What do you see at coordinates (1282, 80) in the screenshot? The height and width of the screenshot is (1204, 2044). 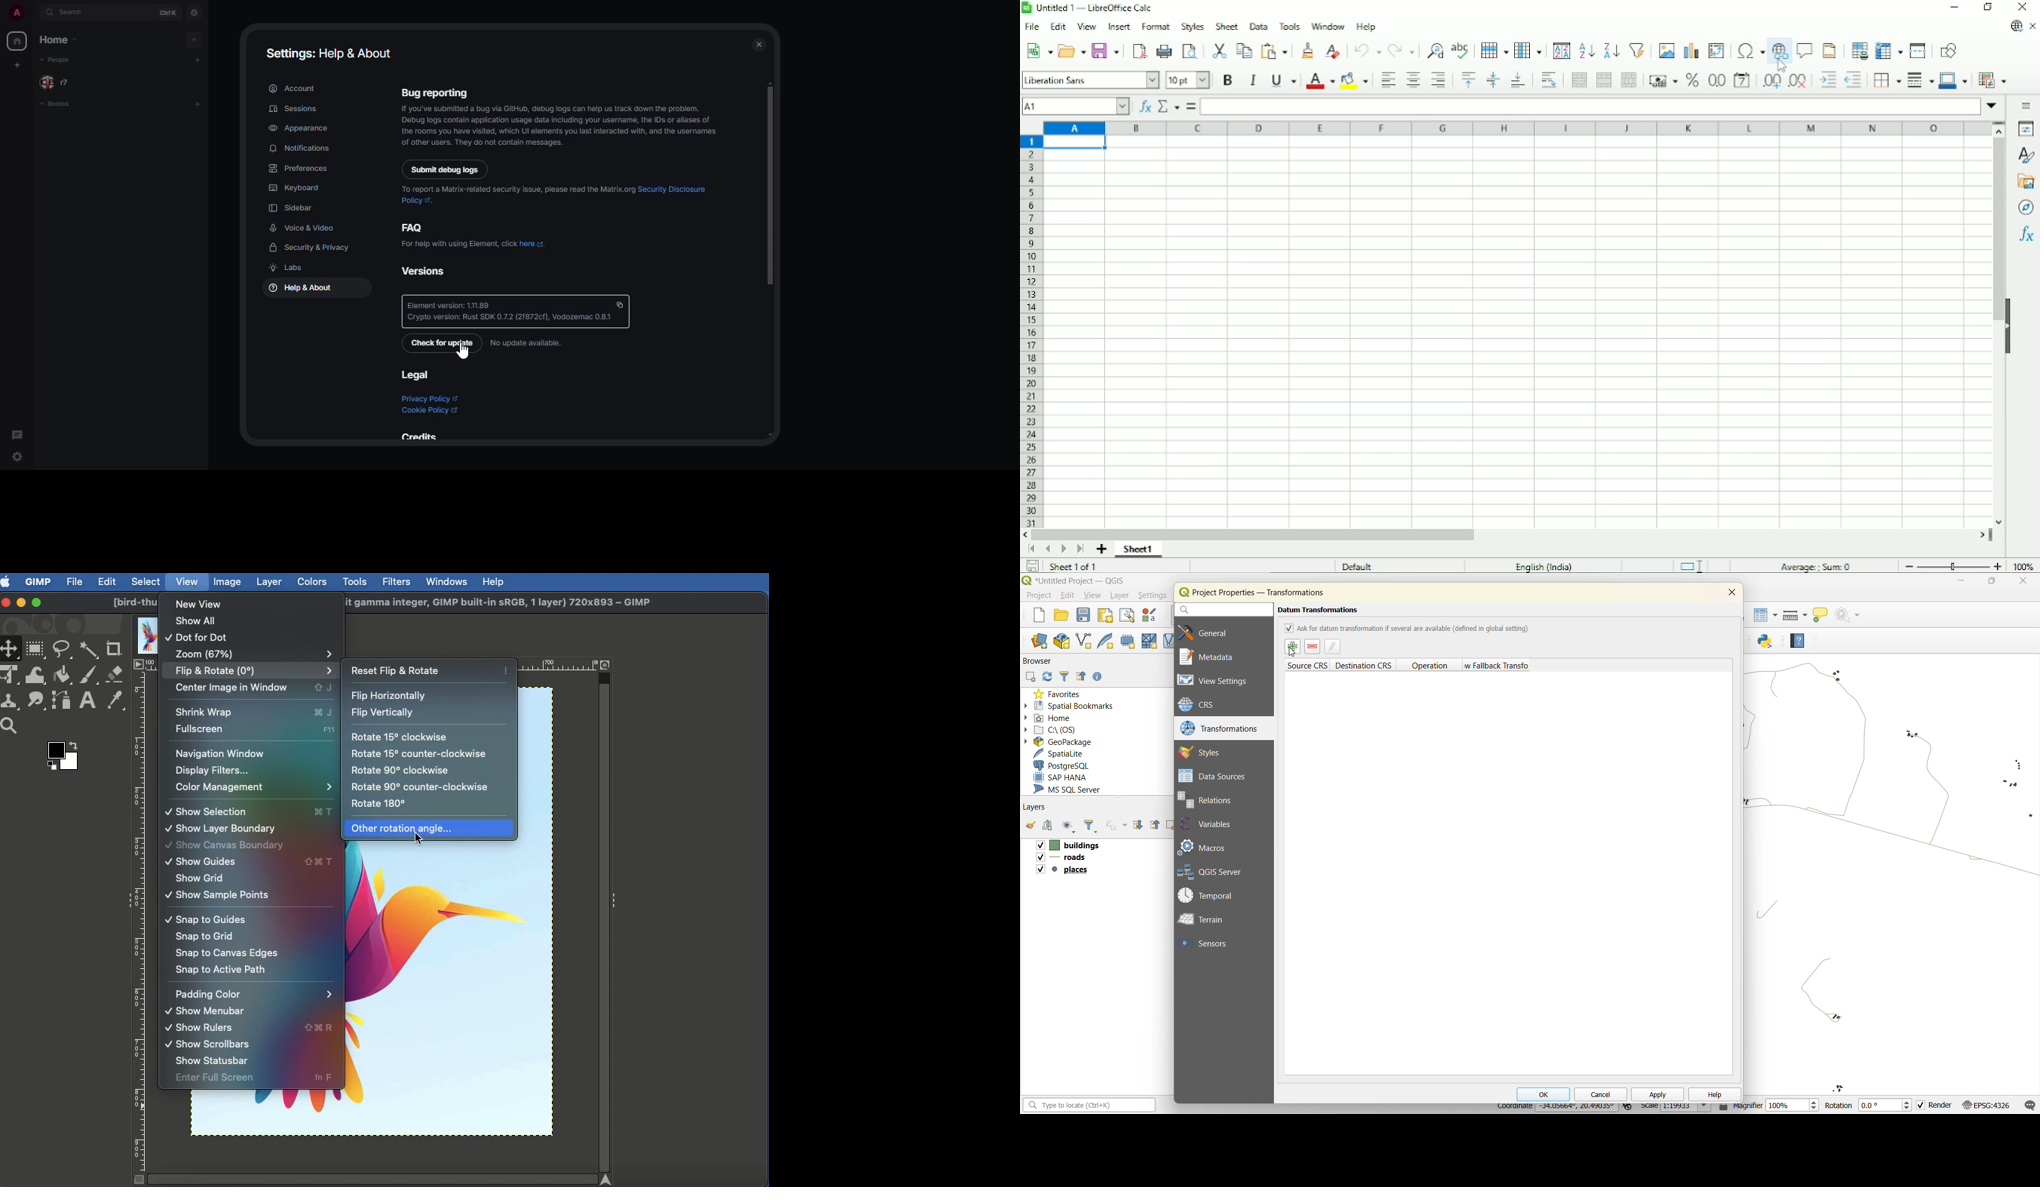 I see `Underline` at bounding box center [1282, 80].